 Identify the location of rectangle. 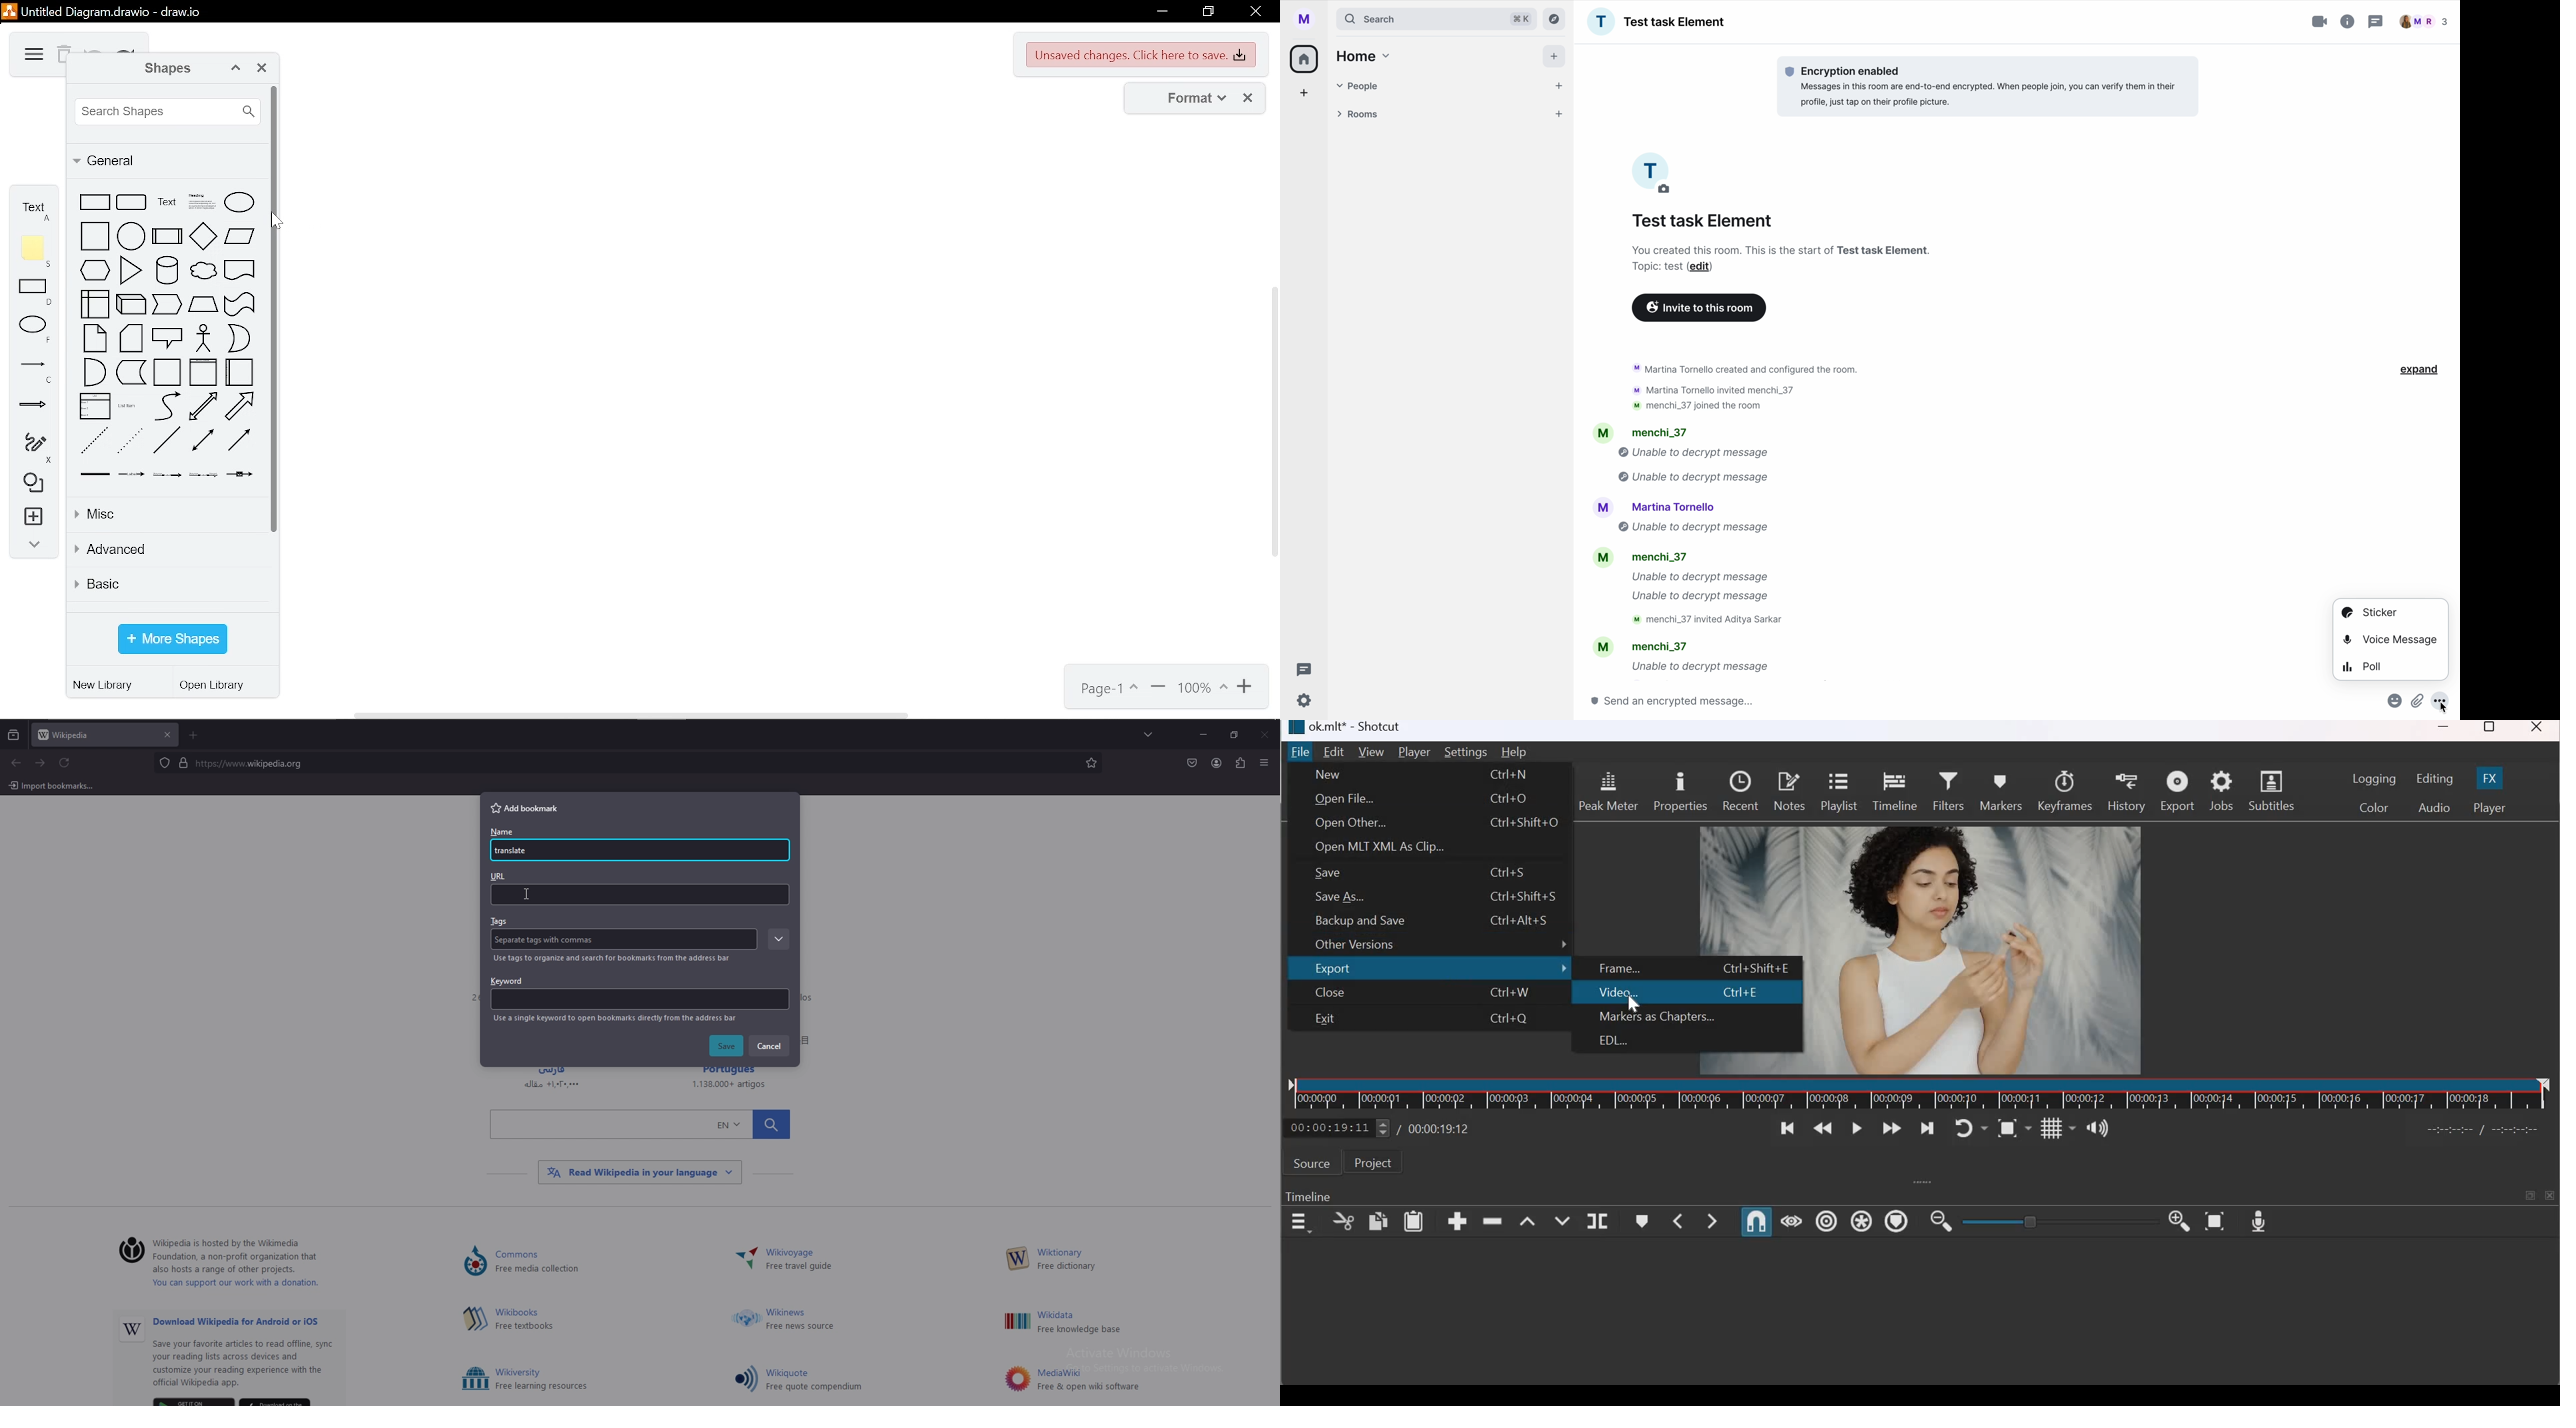
(95, 202).